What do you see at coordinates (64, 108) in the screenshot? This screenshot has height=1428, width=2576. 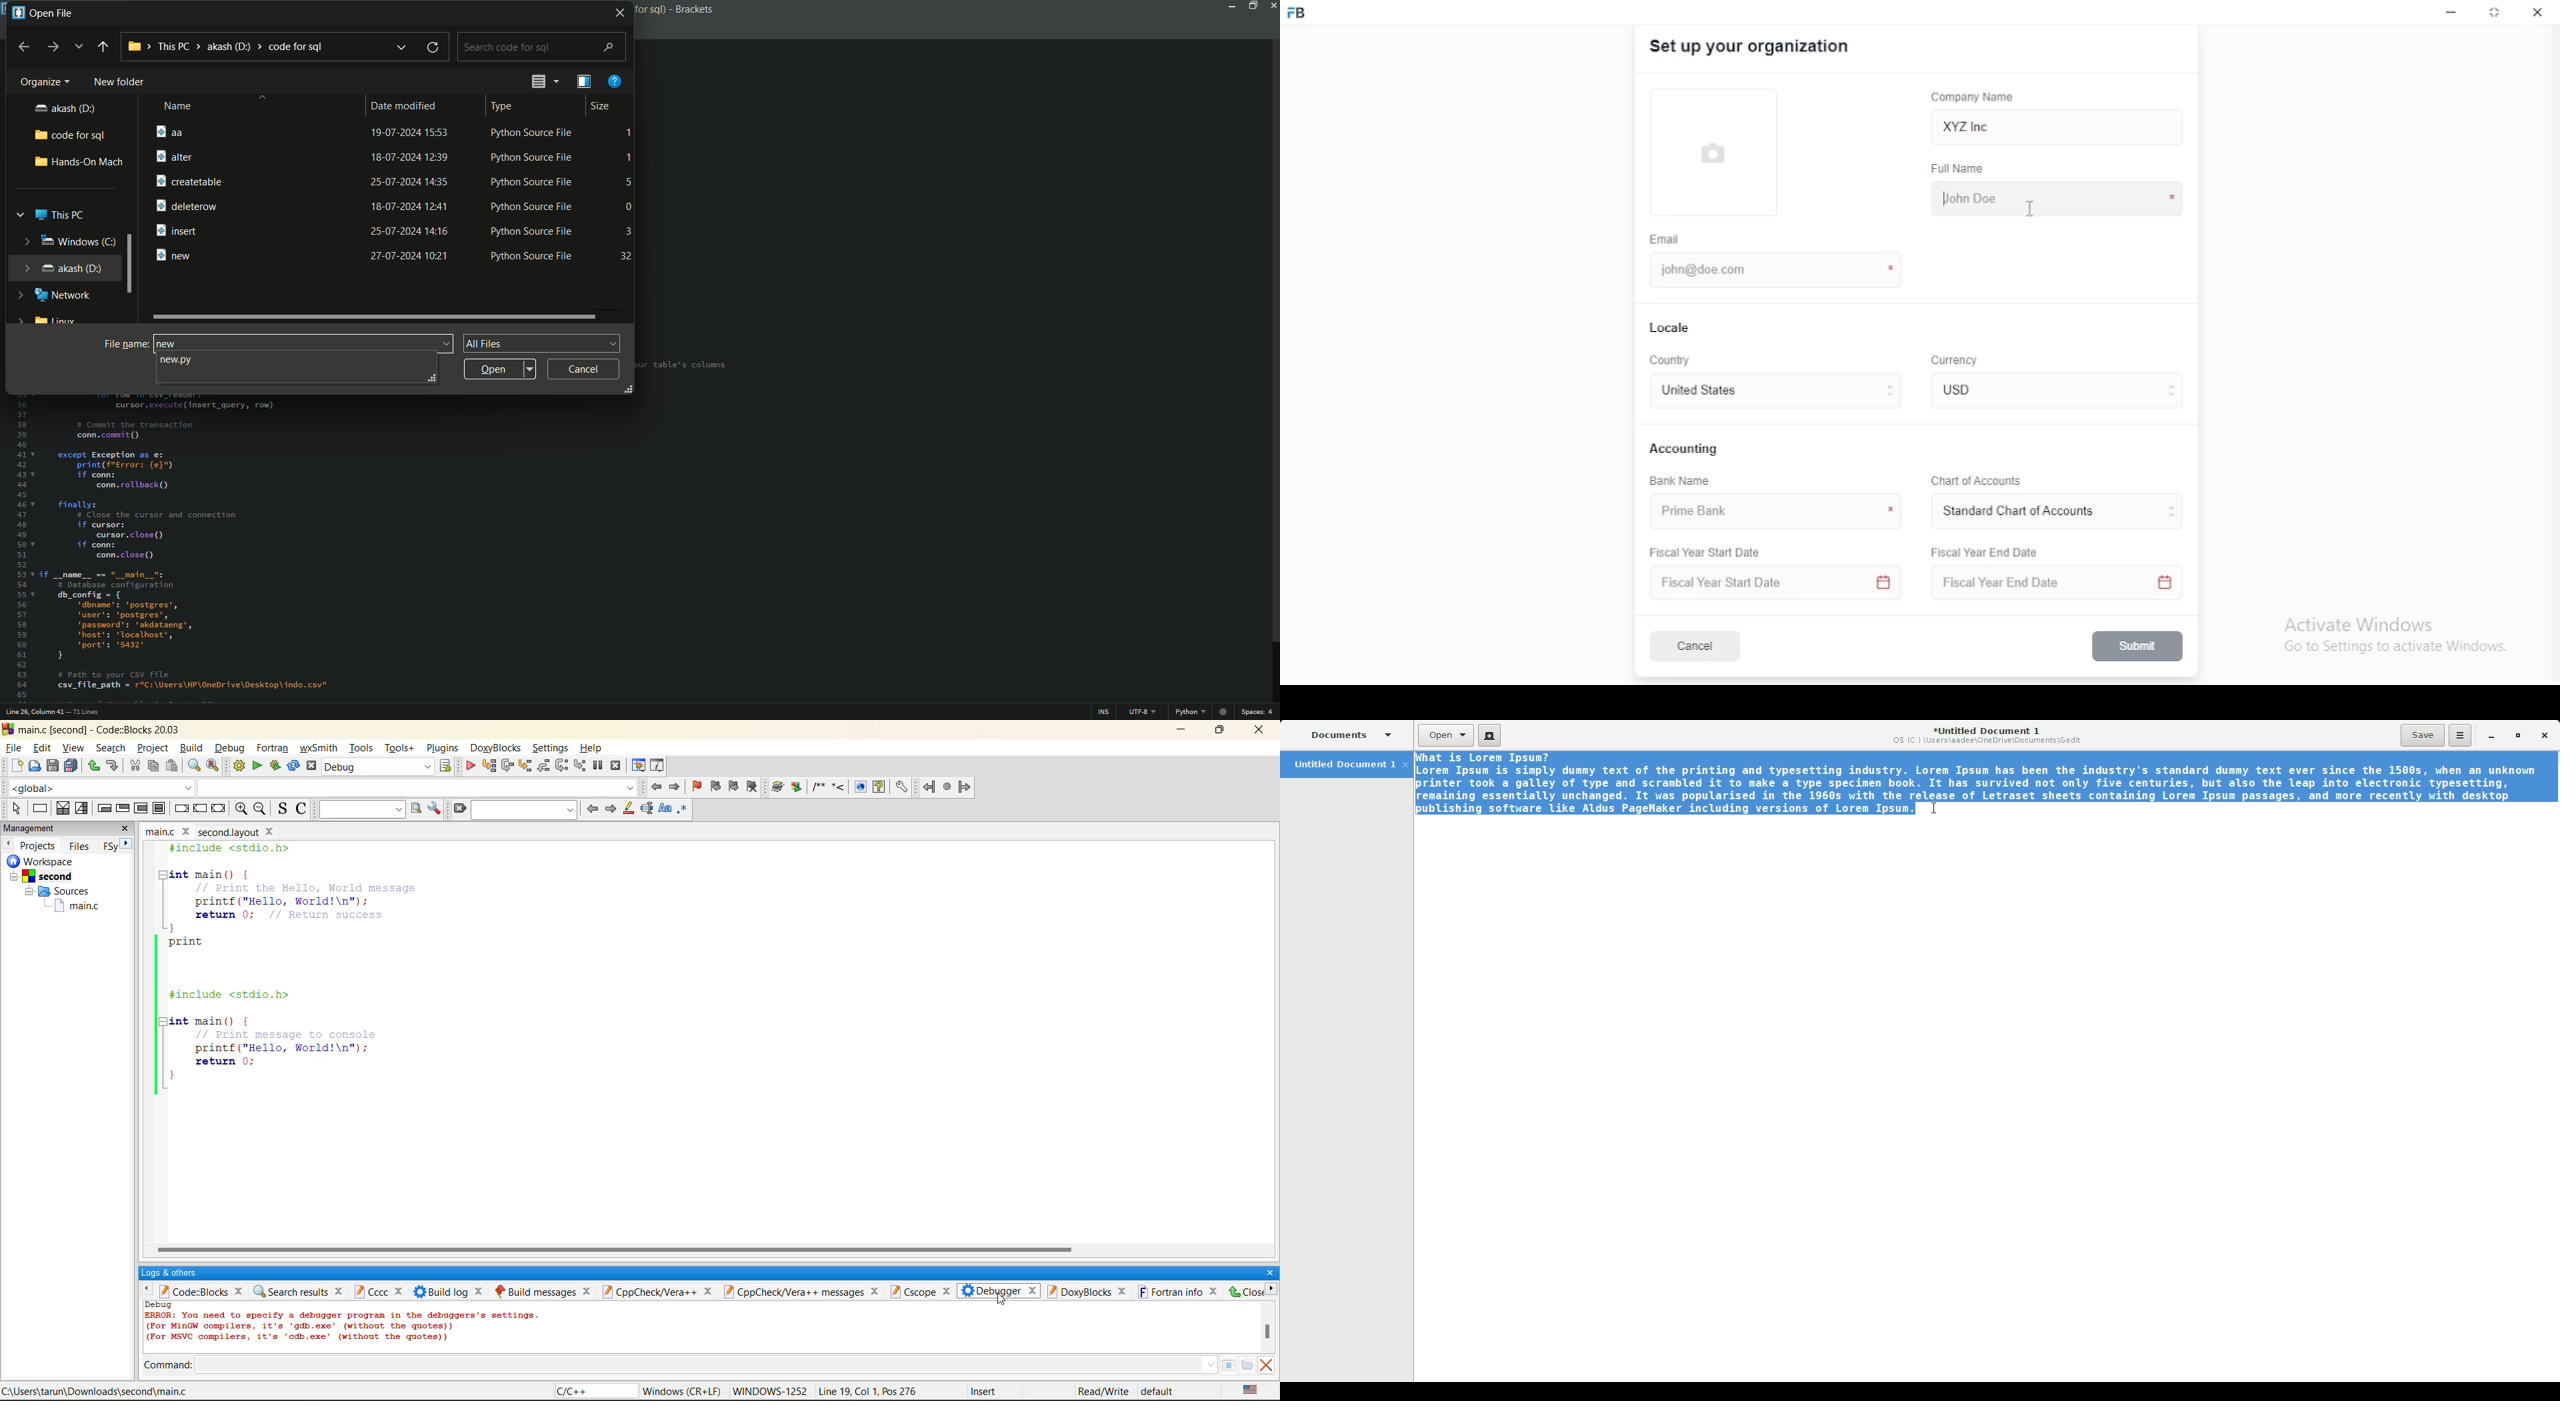 I see `akash(D)` at bounding box center [64, 108].